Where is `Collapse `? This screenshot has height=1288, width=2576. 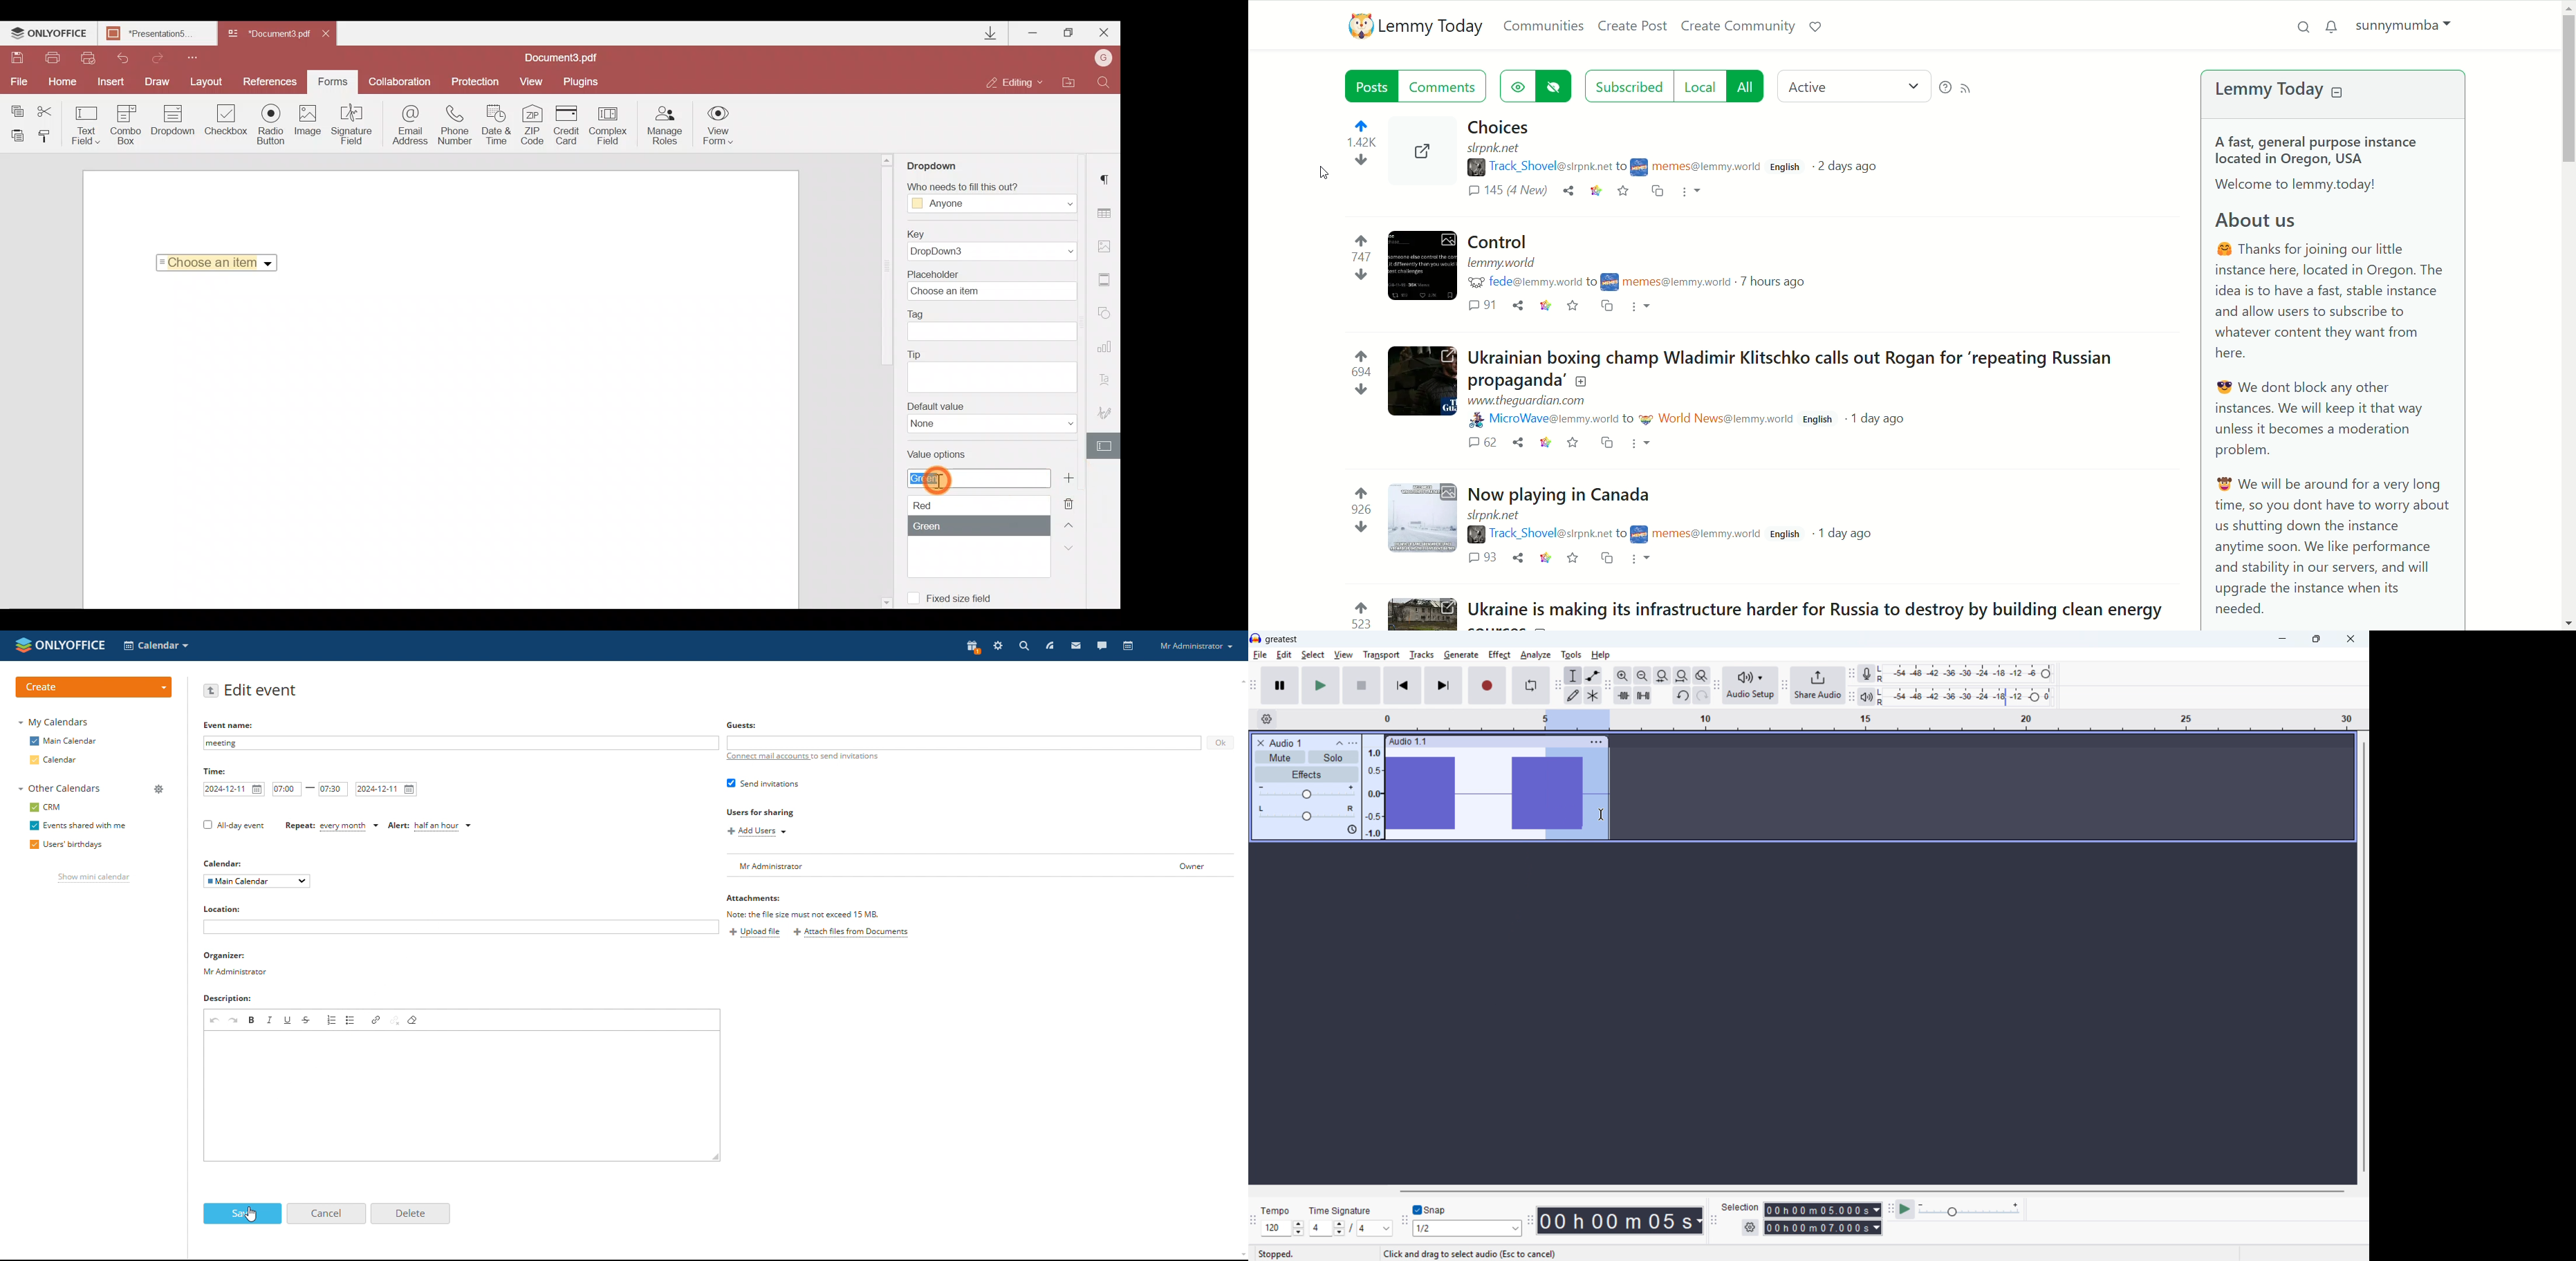
Collapse  is located at coordinates (1339, 743).